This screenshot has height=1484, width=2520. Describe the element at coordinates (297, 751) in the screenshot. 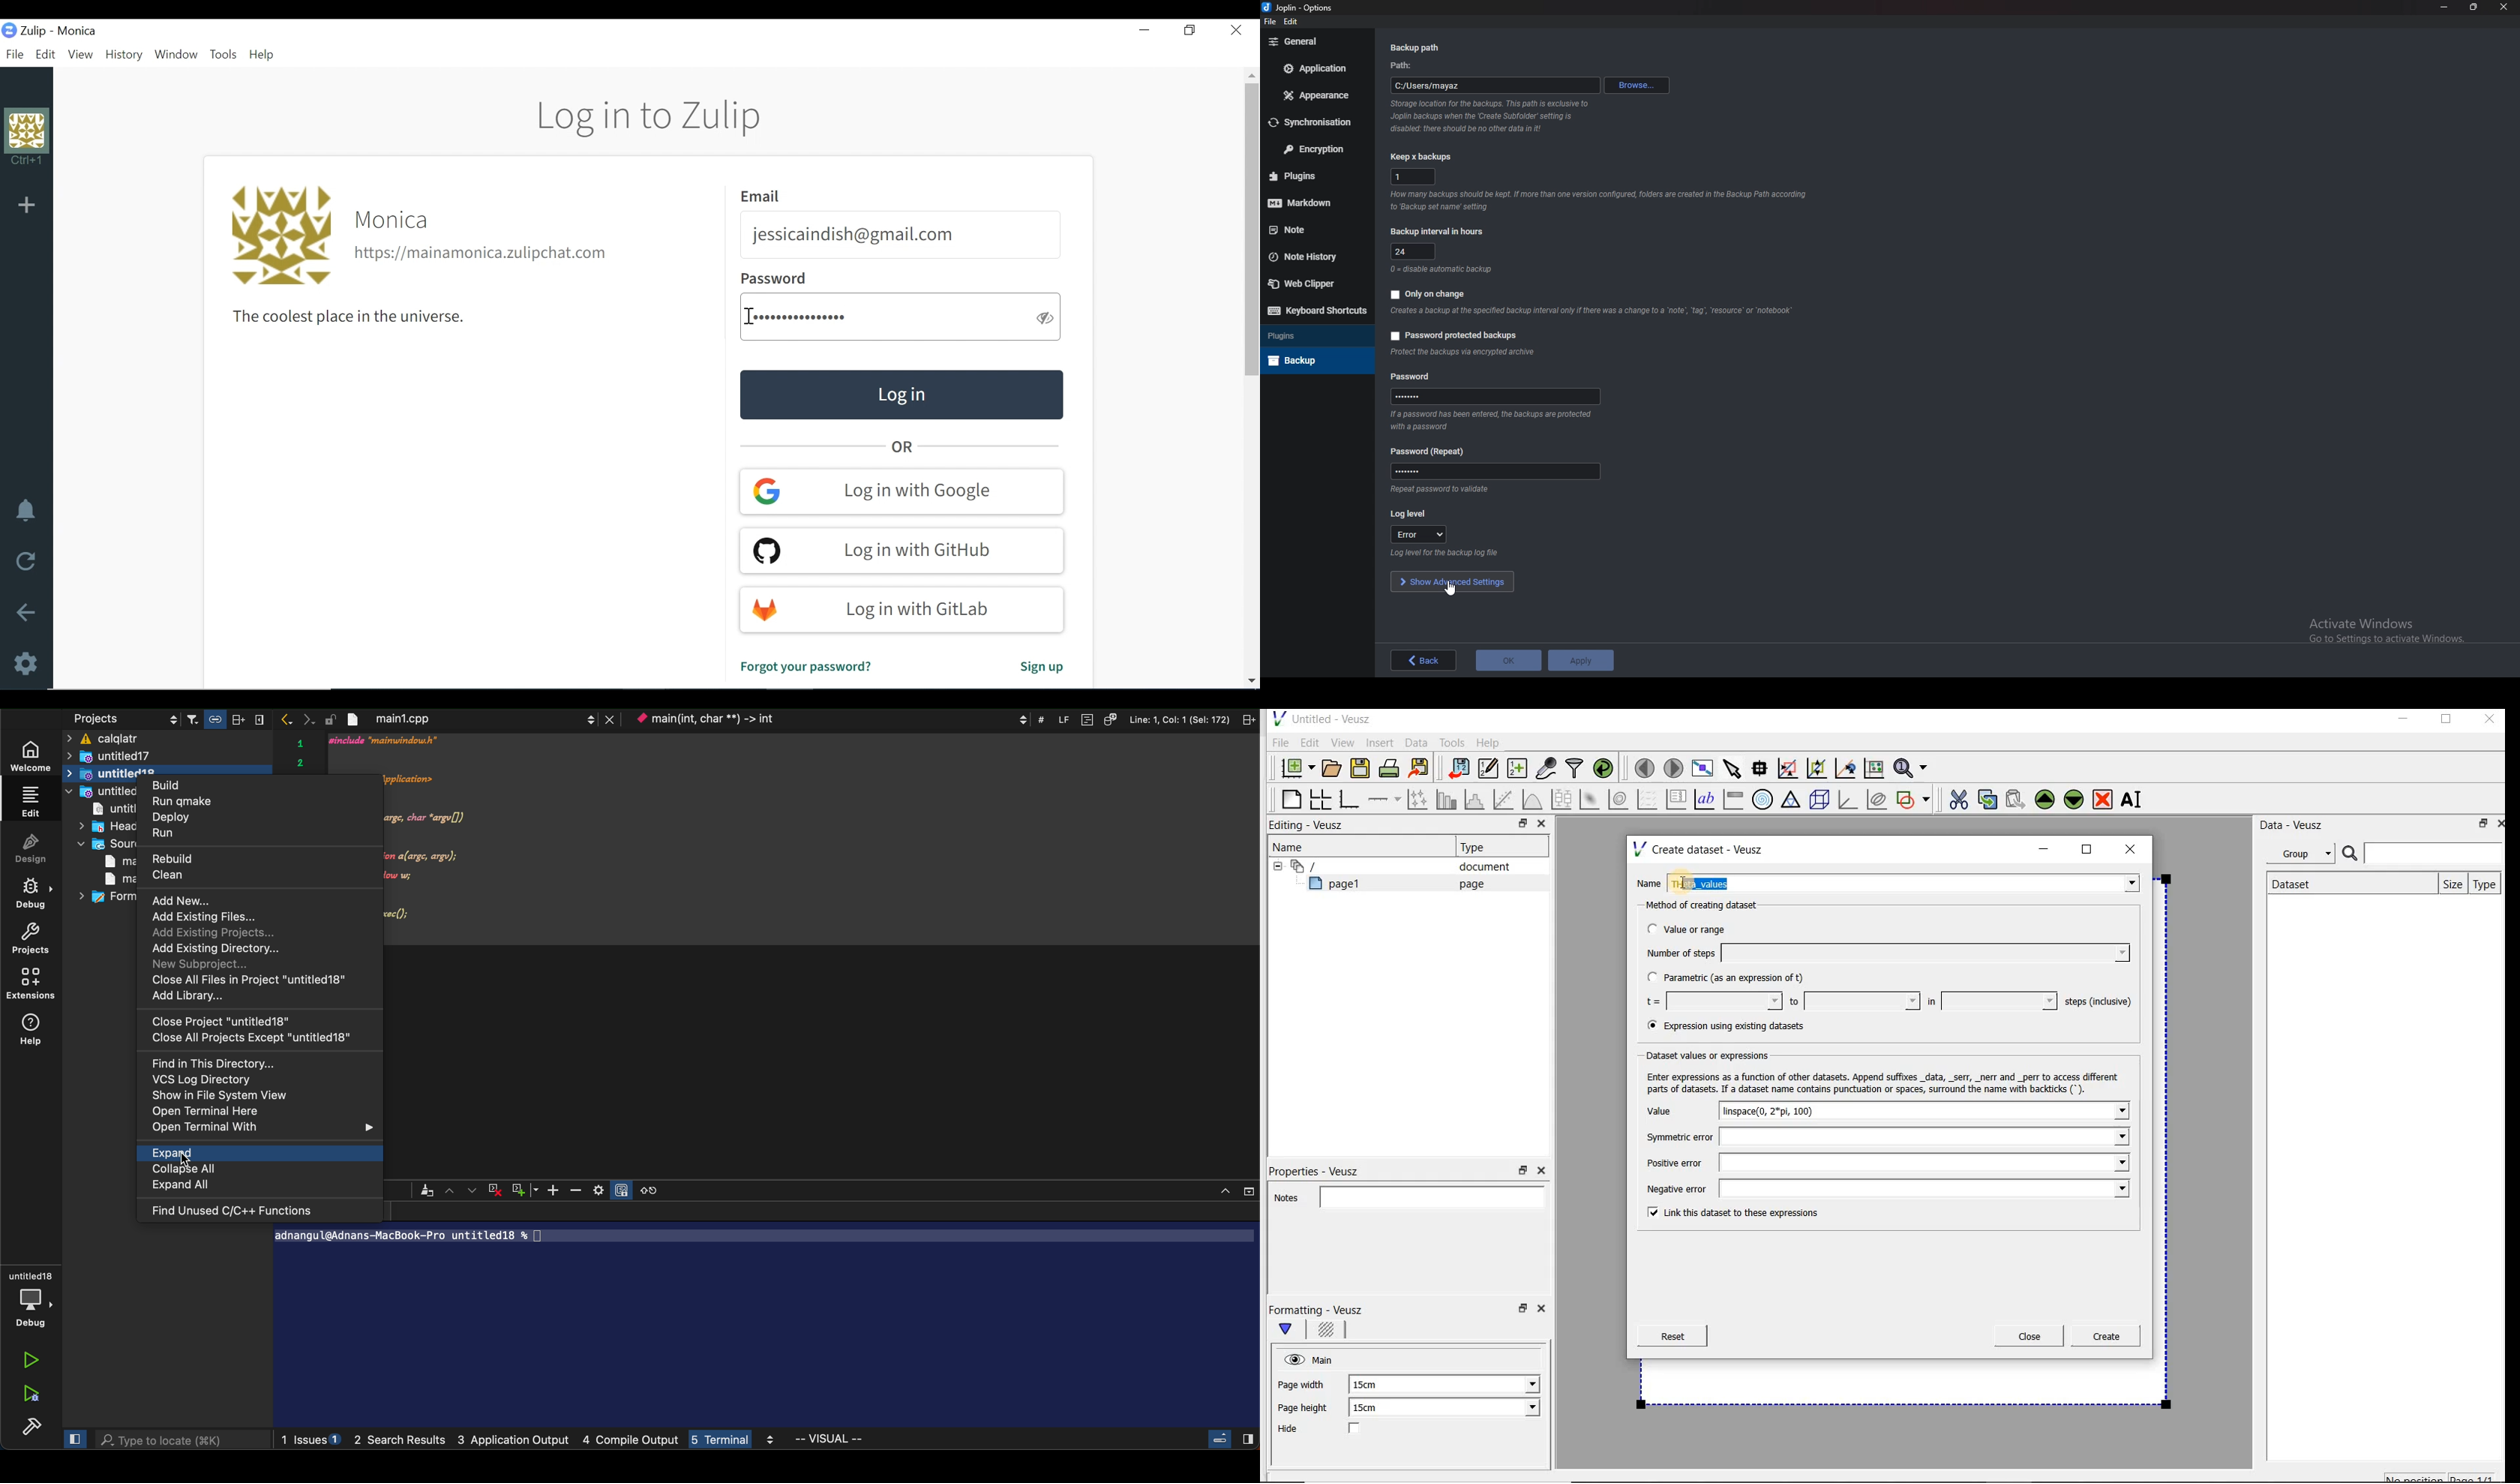

I see `serial number` at that location.